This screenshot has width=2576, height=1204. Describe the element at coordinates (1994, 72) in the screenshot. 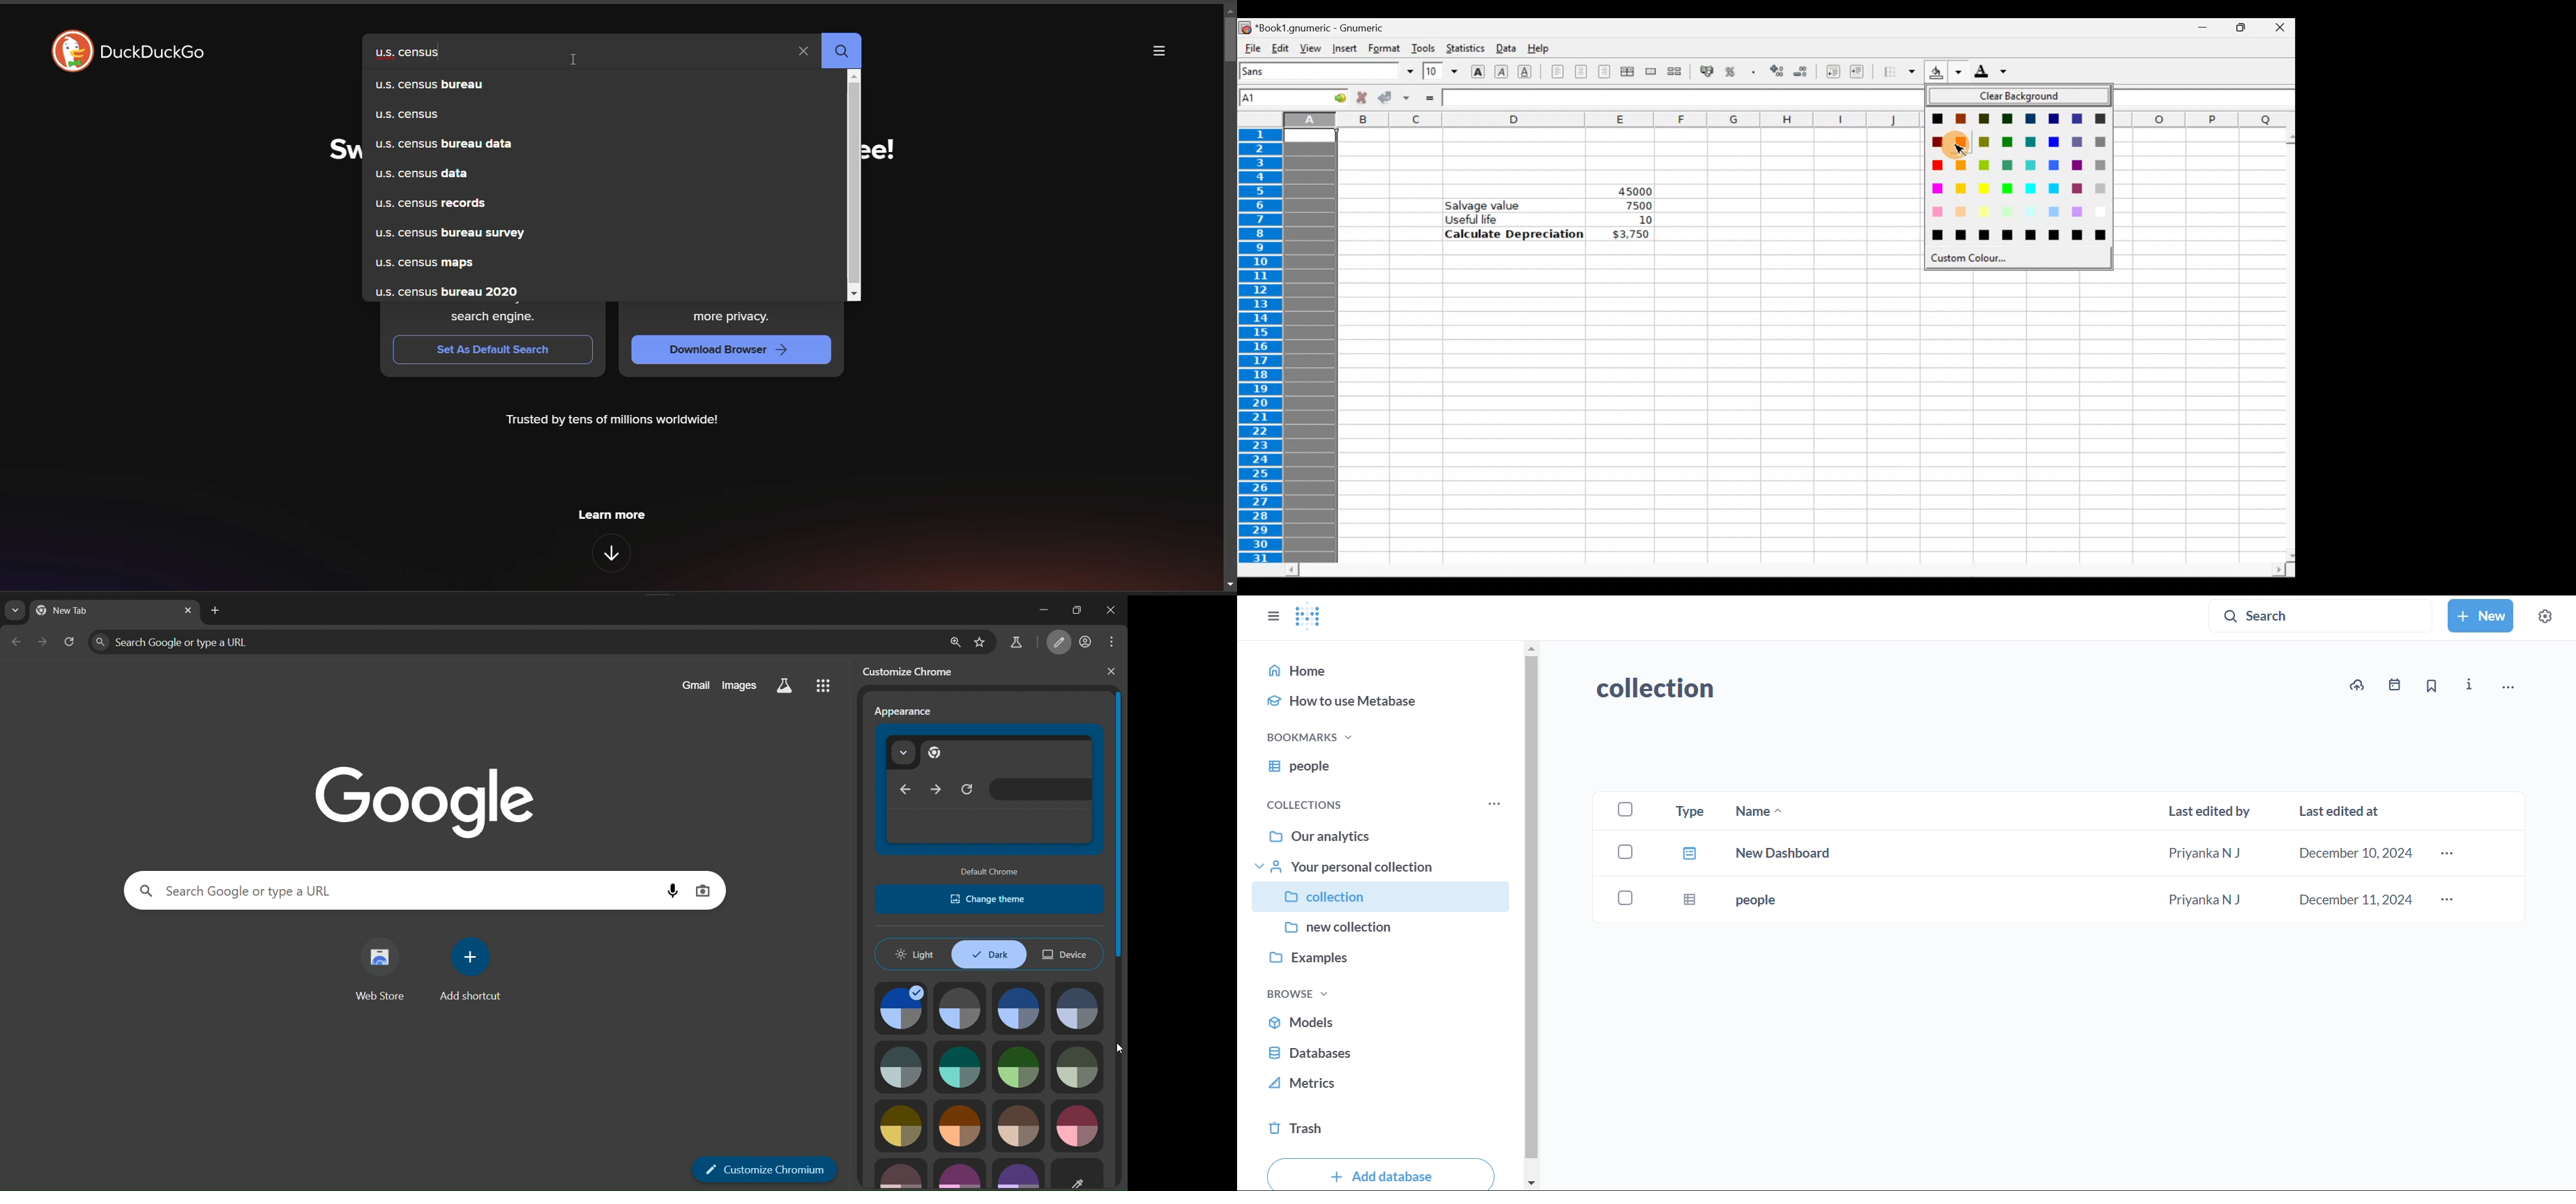

I see `Foreground` at that location.